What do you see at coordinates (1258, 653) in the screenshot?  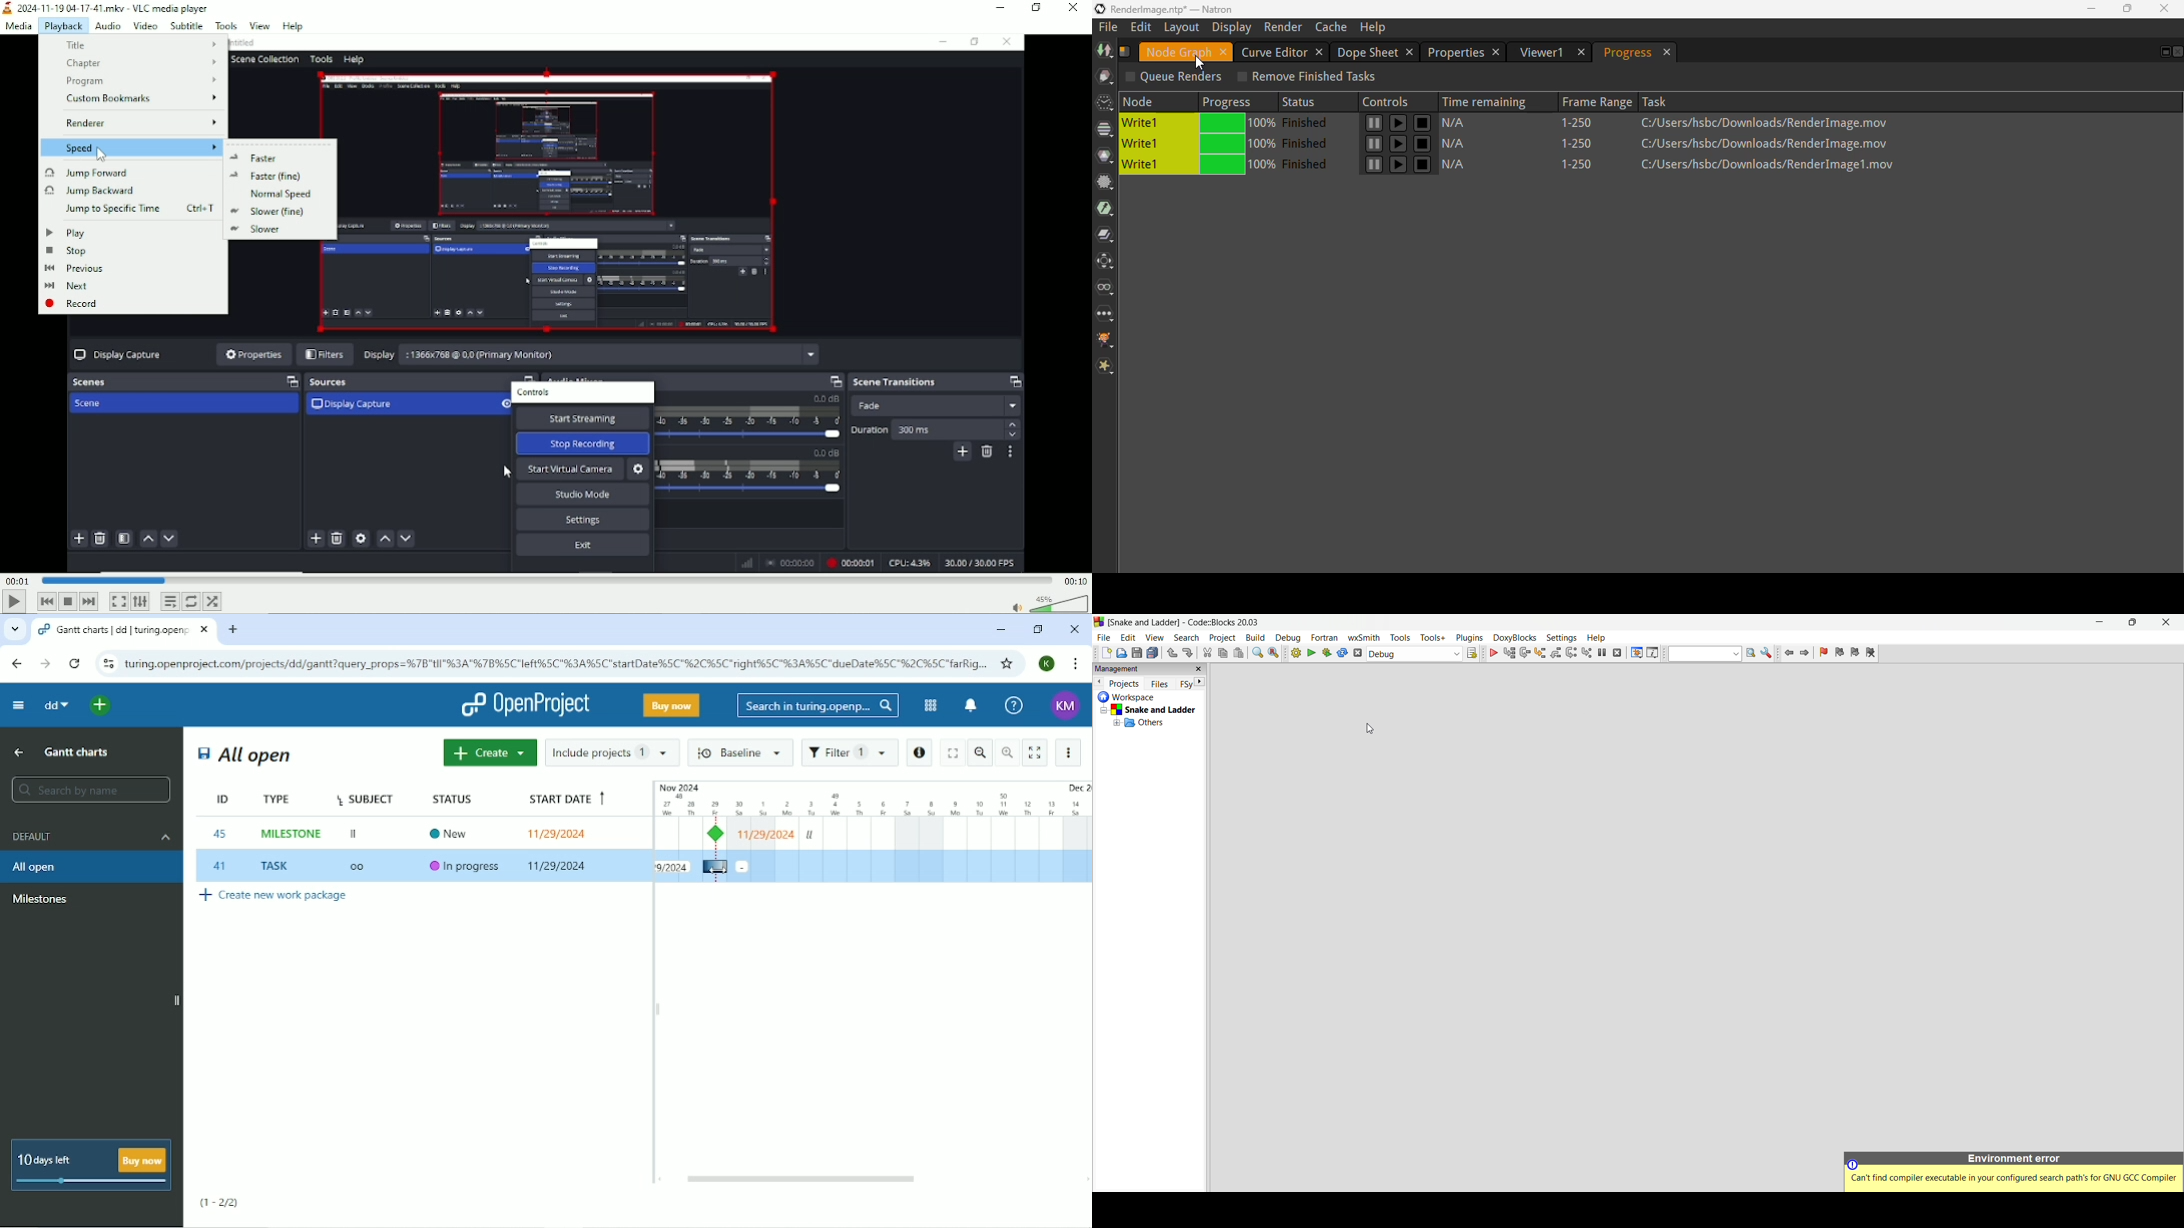 I see `find` at bounding box center [1258, 653].